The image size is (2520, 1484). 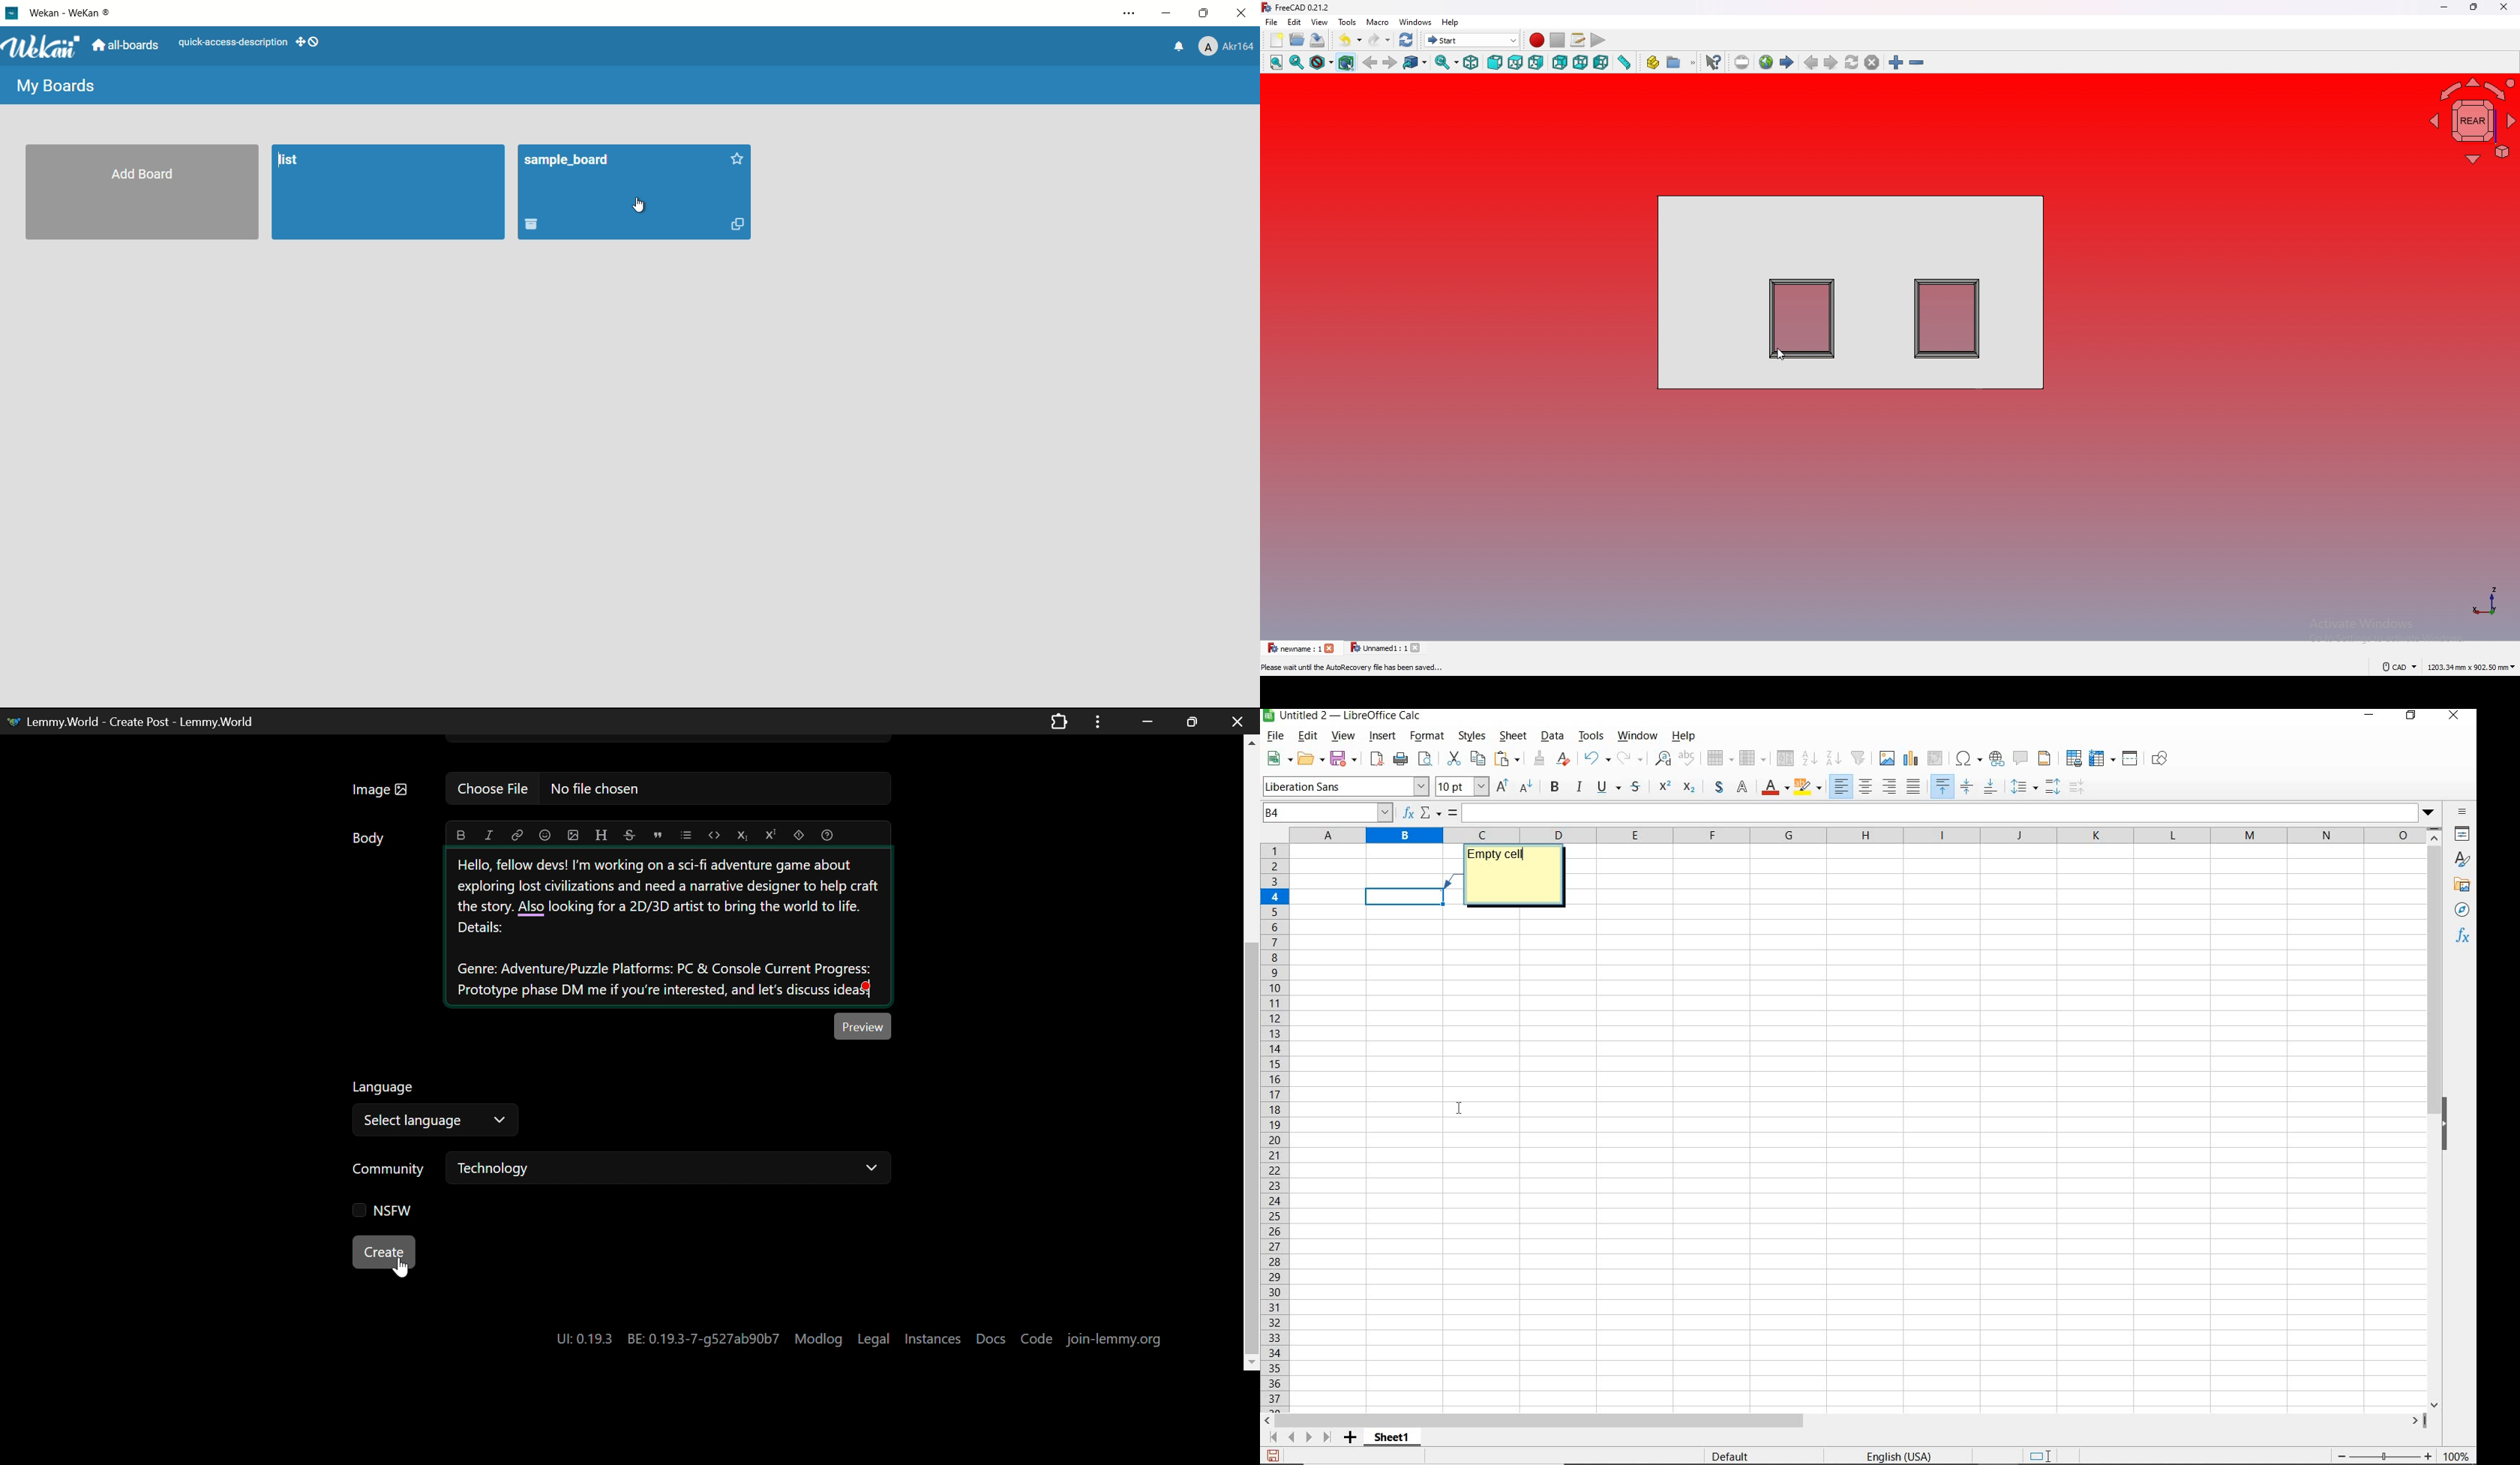 What do you see at coordinates (1244, 13) in the screenshot?
I see `close app` at bounding box center [1244, 13].